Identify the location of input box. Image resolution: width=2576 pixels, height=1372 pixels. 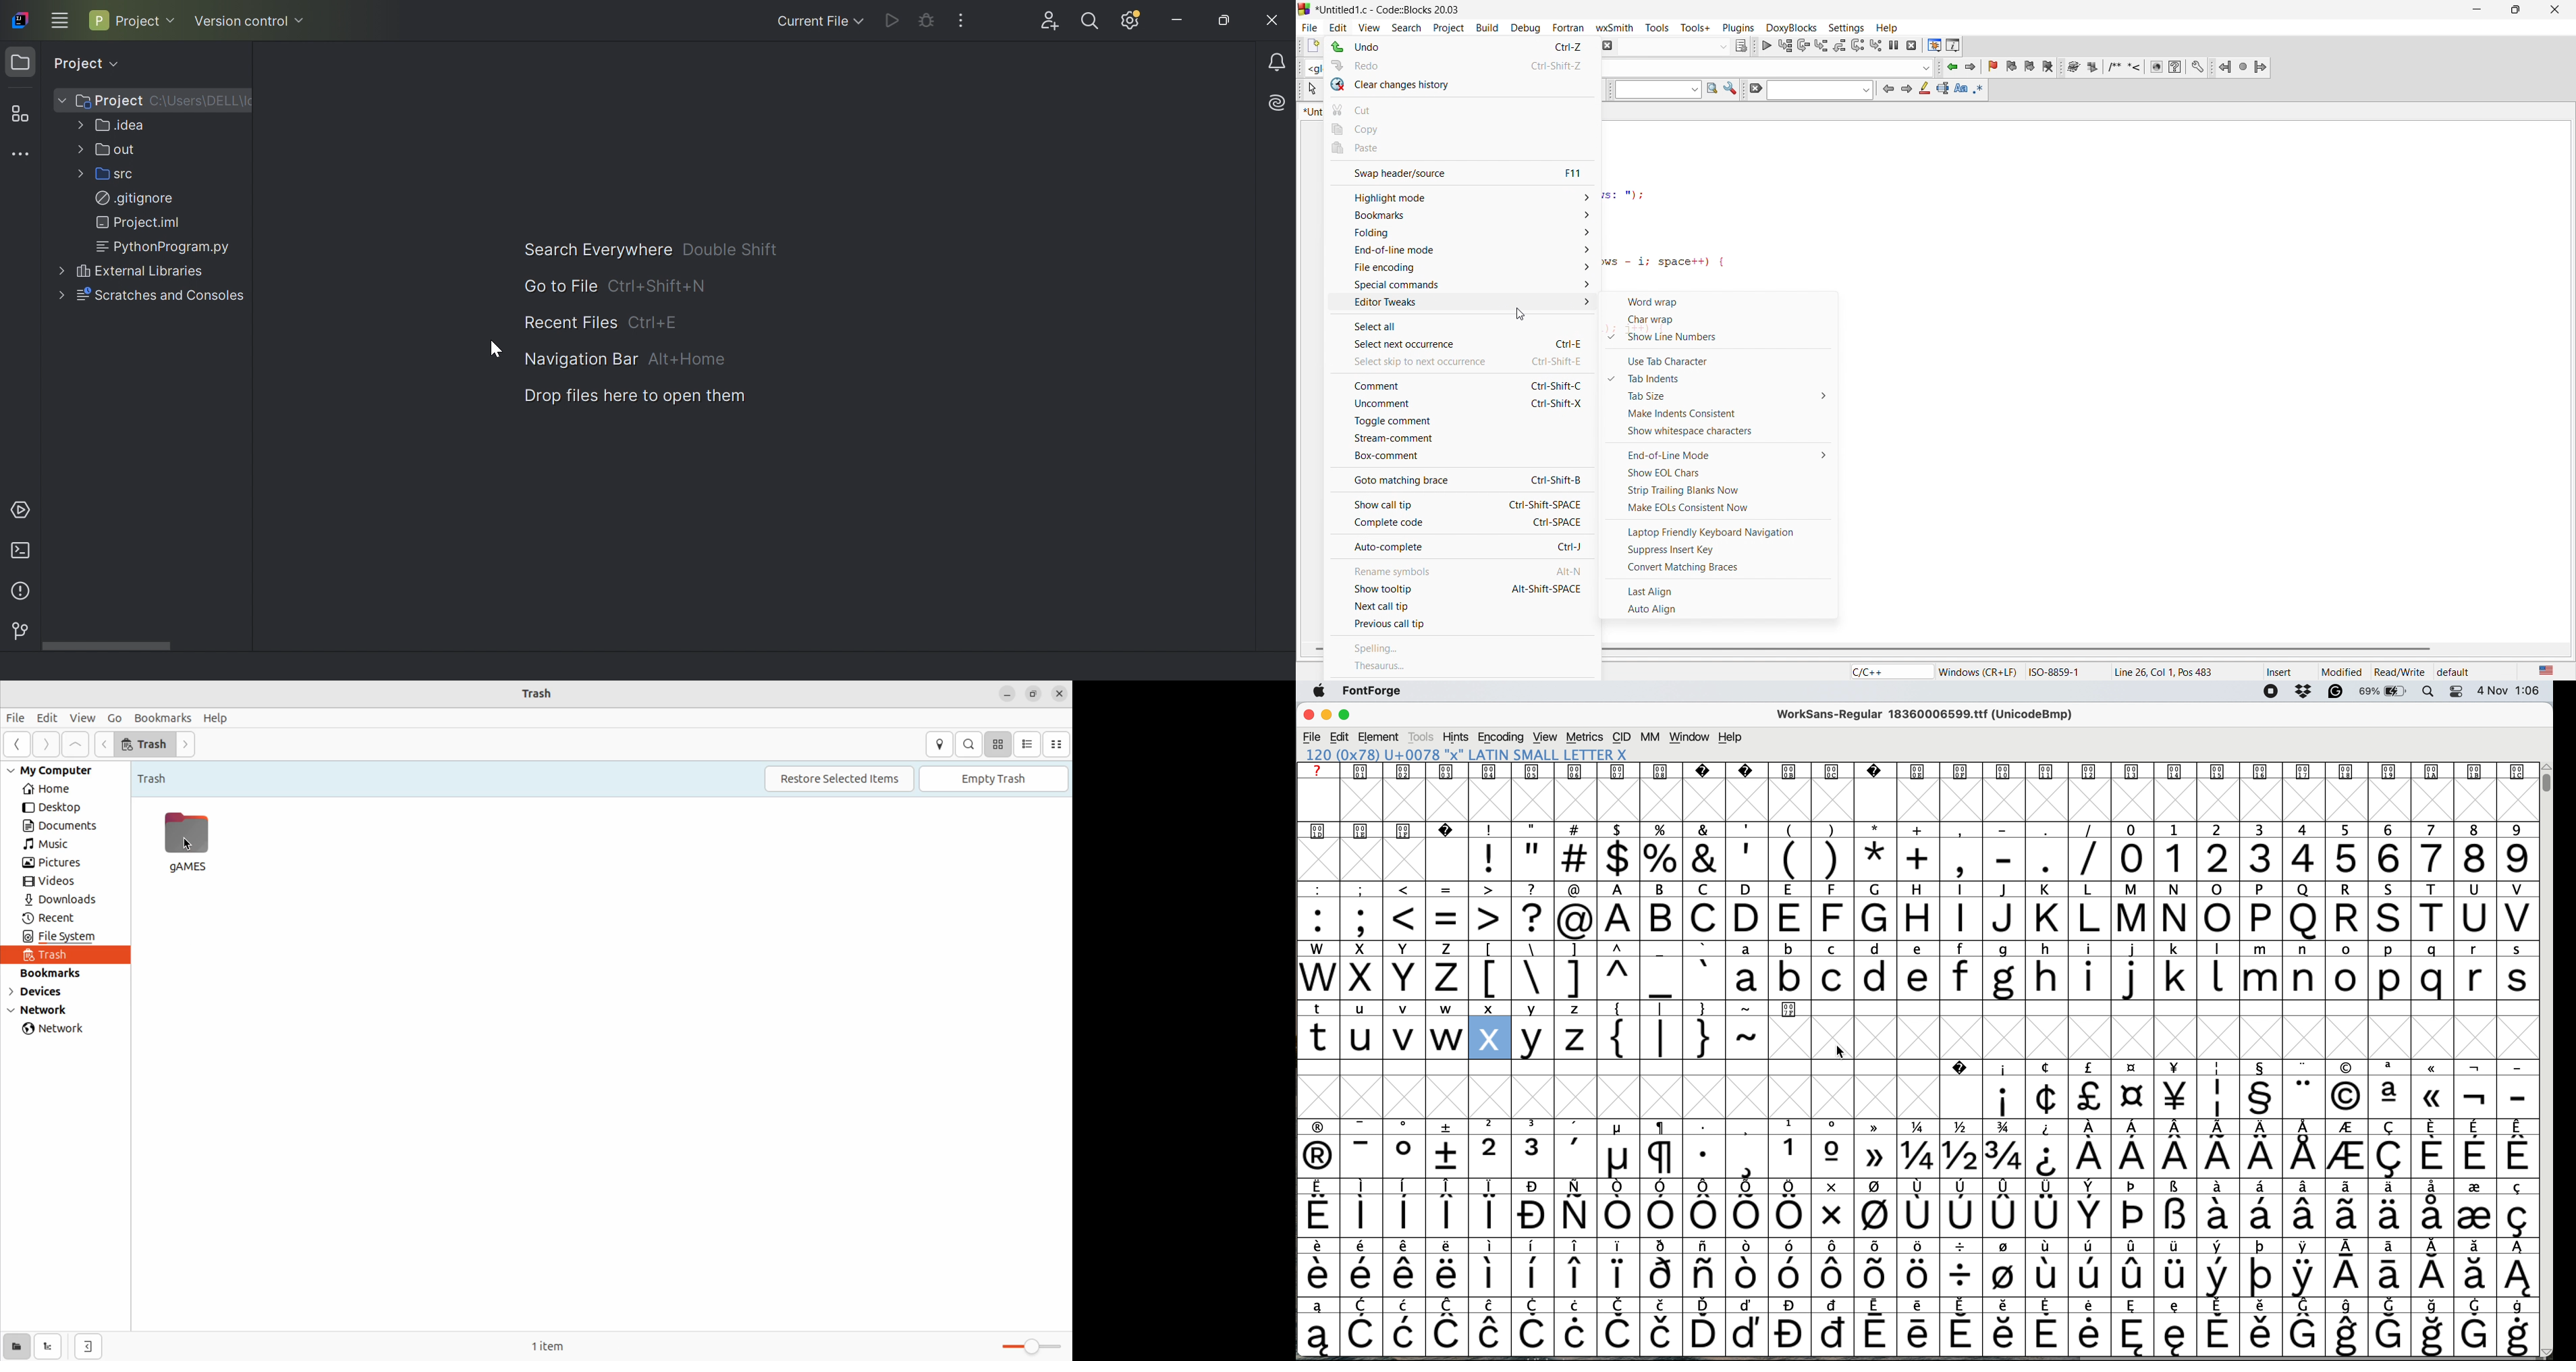
(1767, 65).